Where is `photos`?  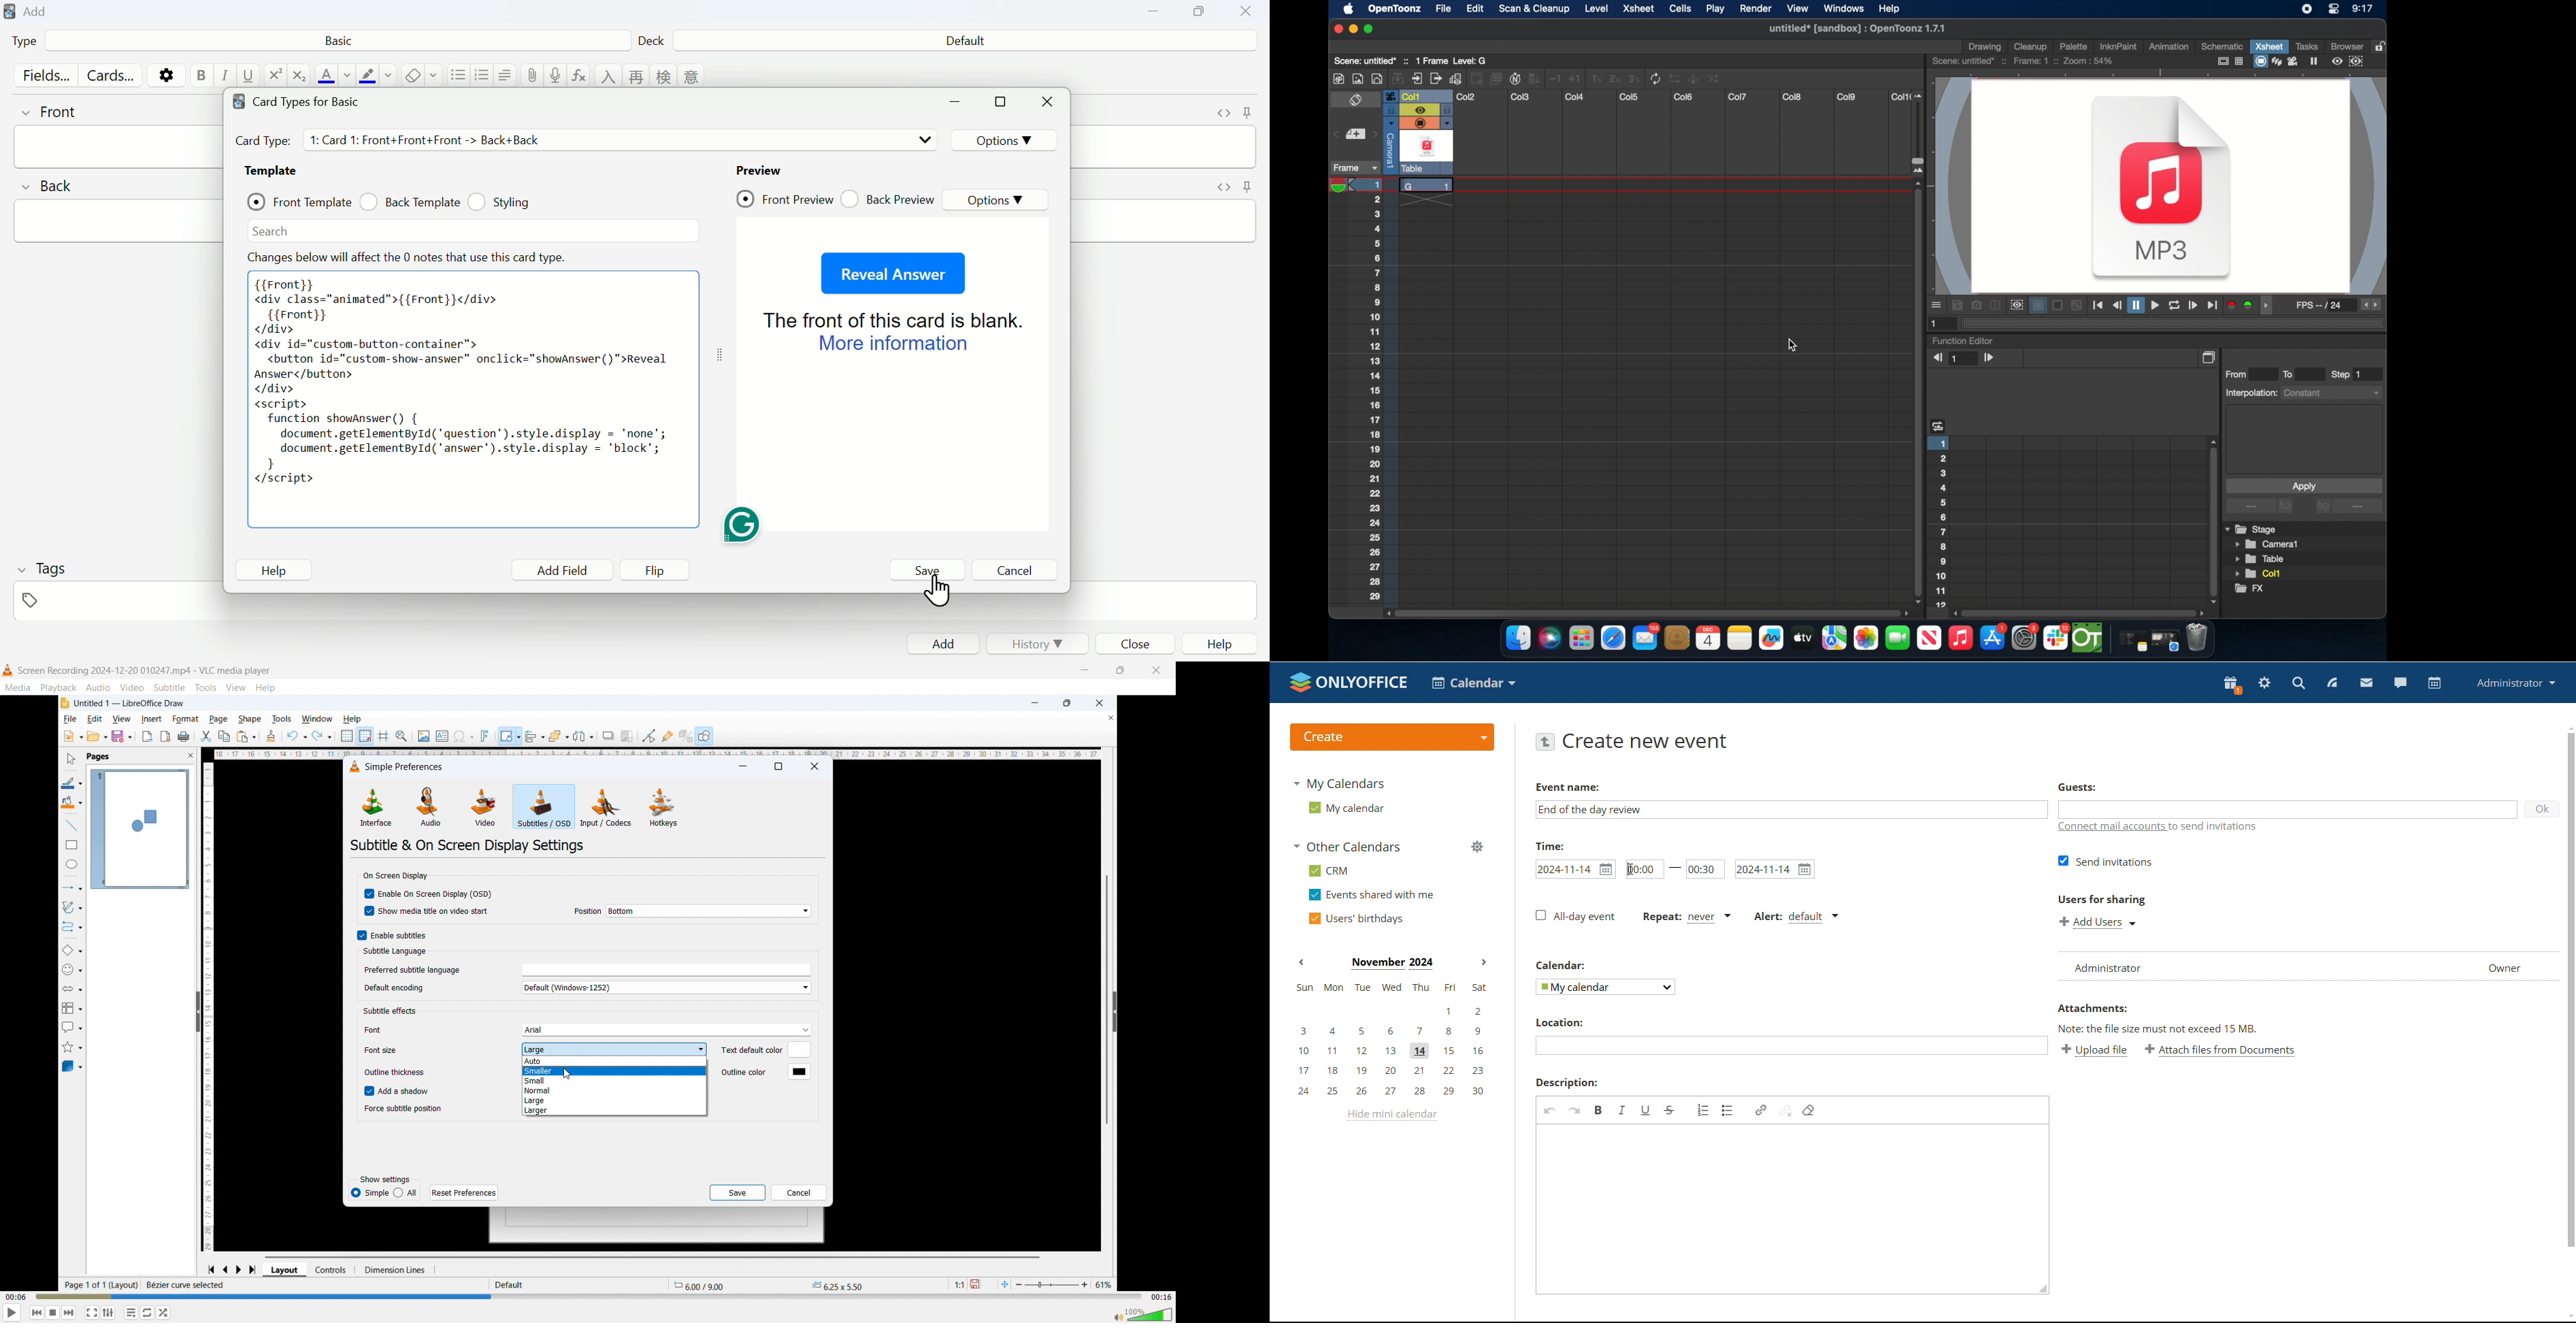
photos is located at coordinates (1865, 638).